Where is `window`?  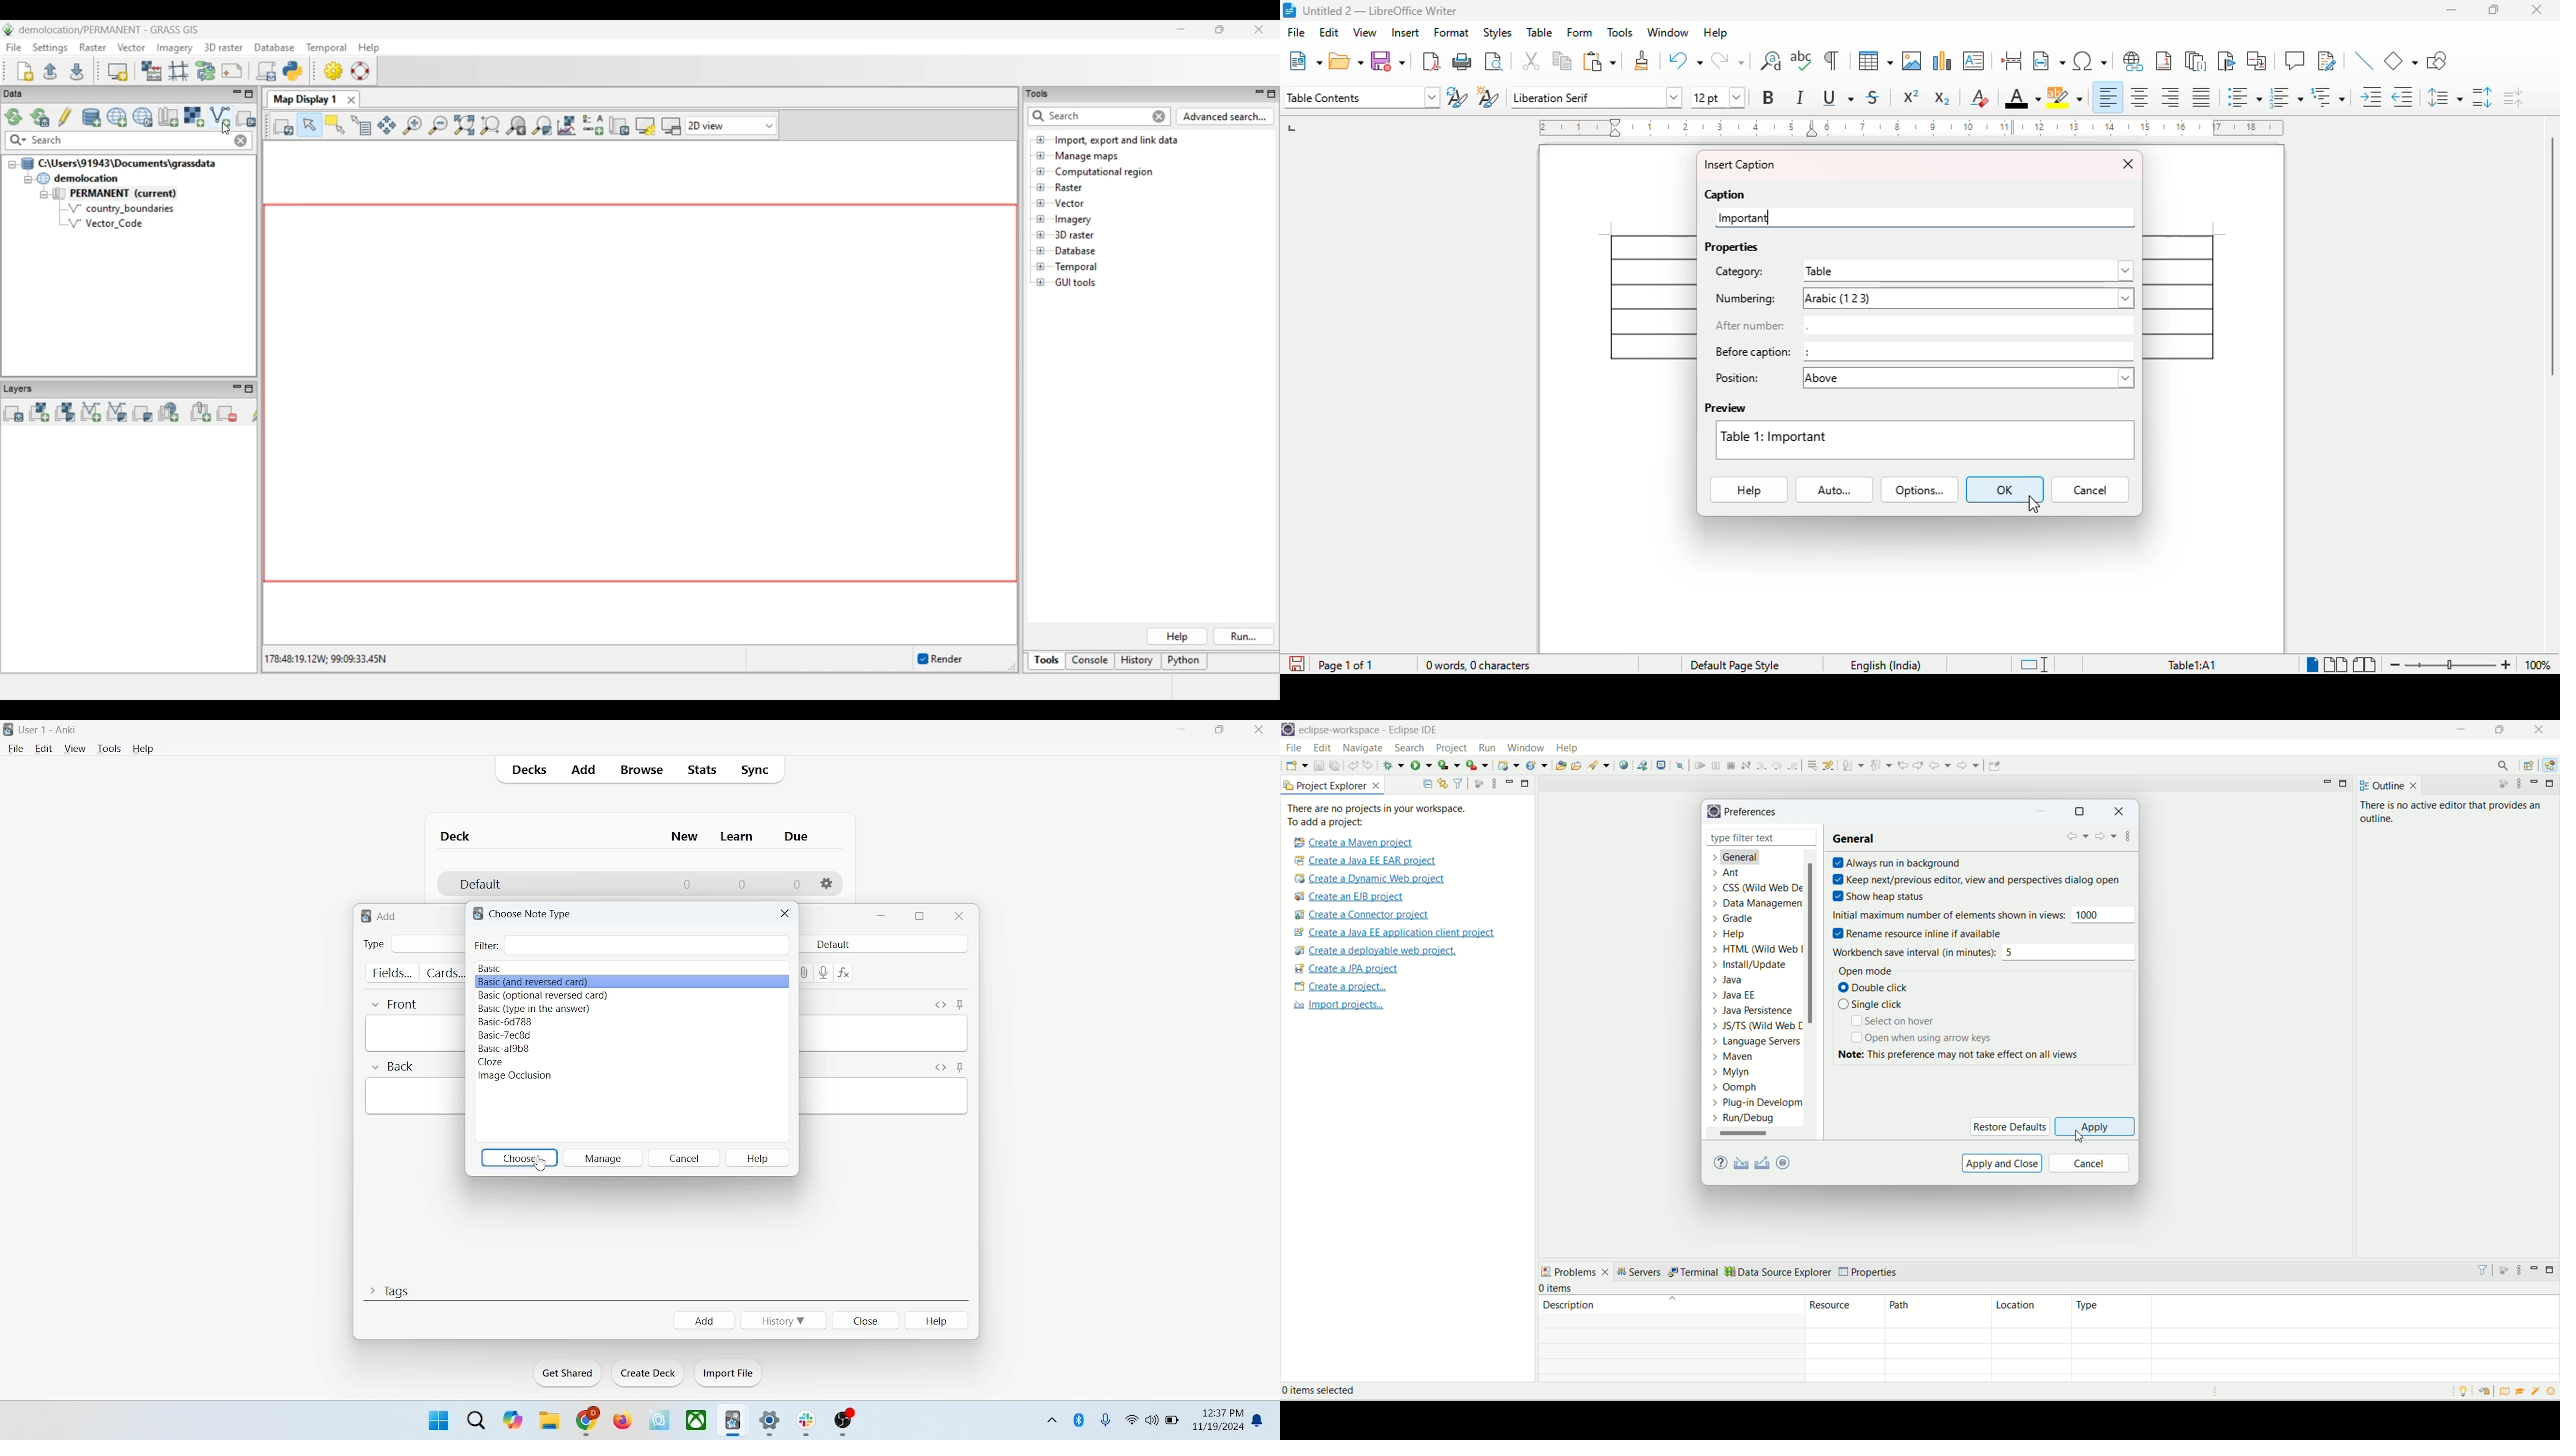
window is located at coordinates (436, 1419).